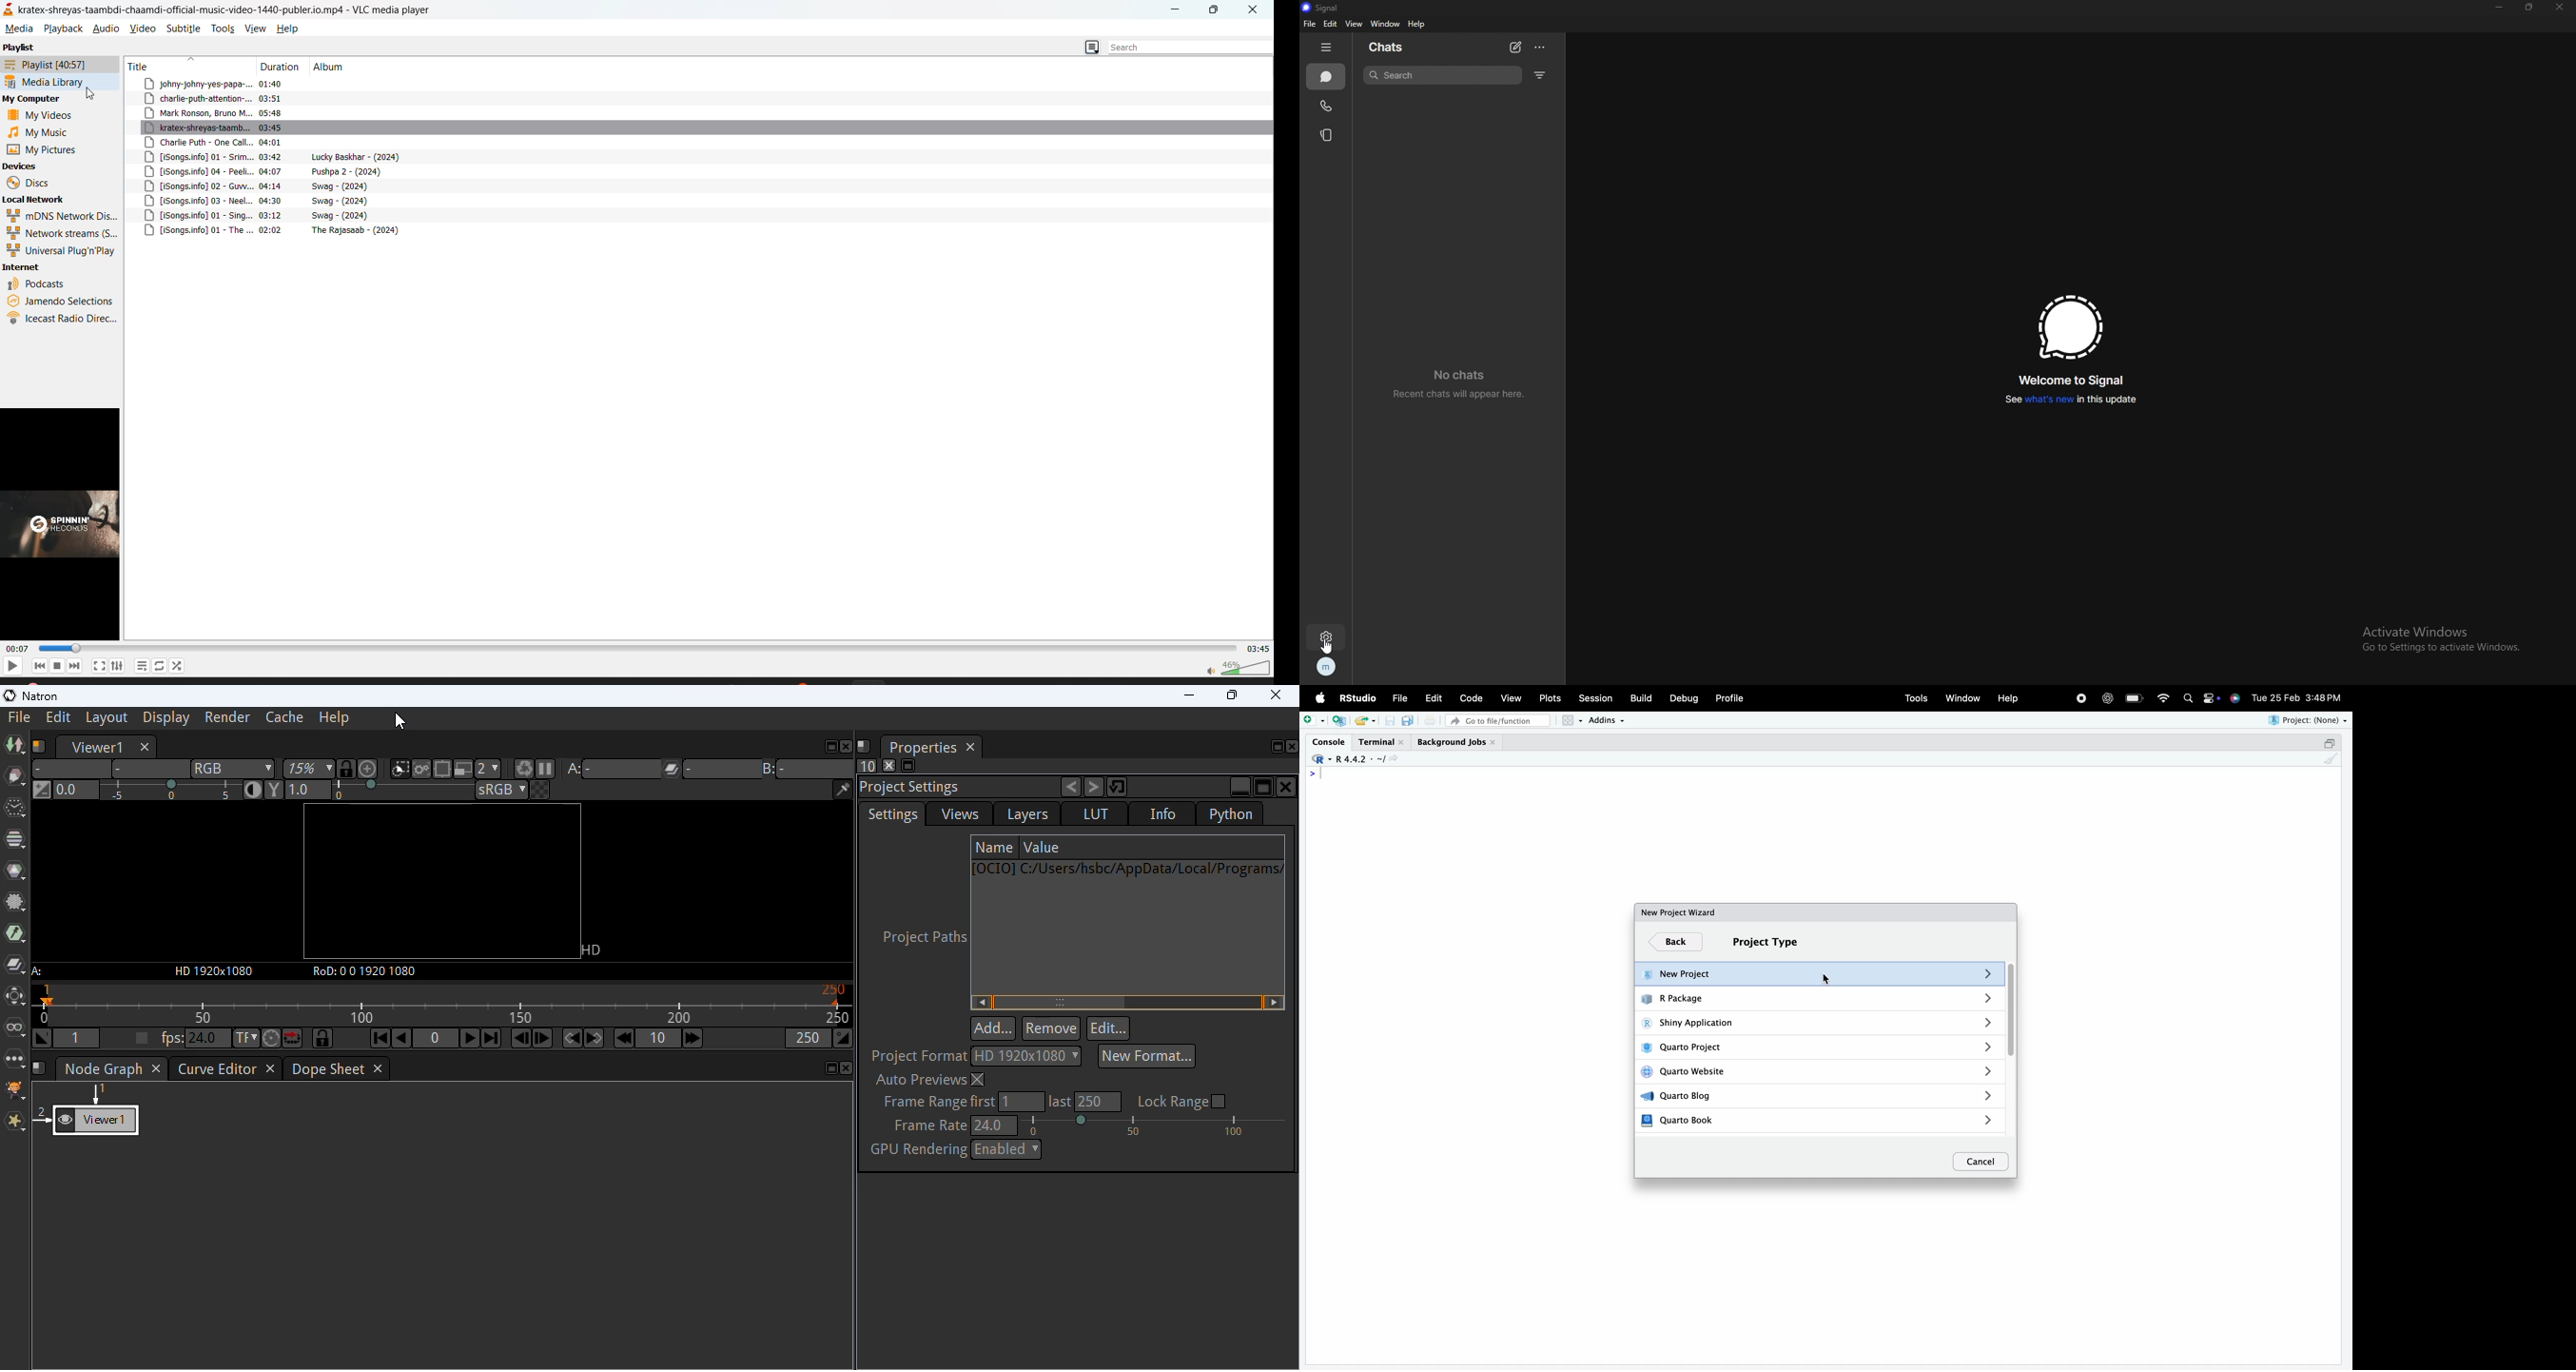 This screenshot has width=2576, height=1372. I want to click on settings, so click(2211, 698).